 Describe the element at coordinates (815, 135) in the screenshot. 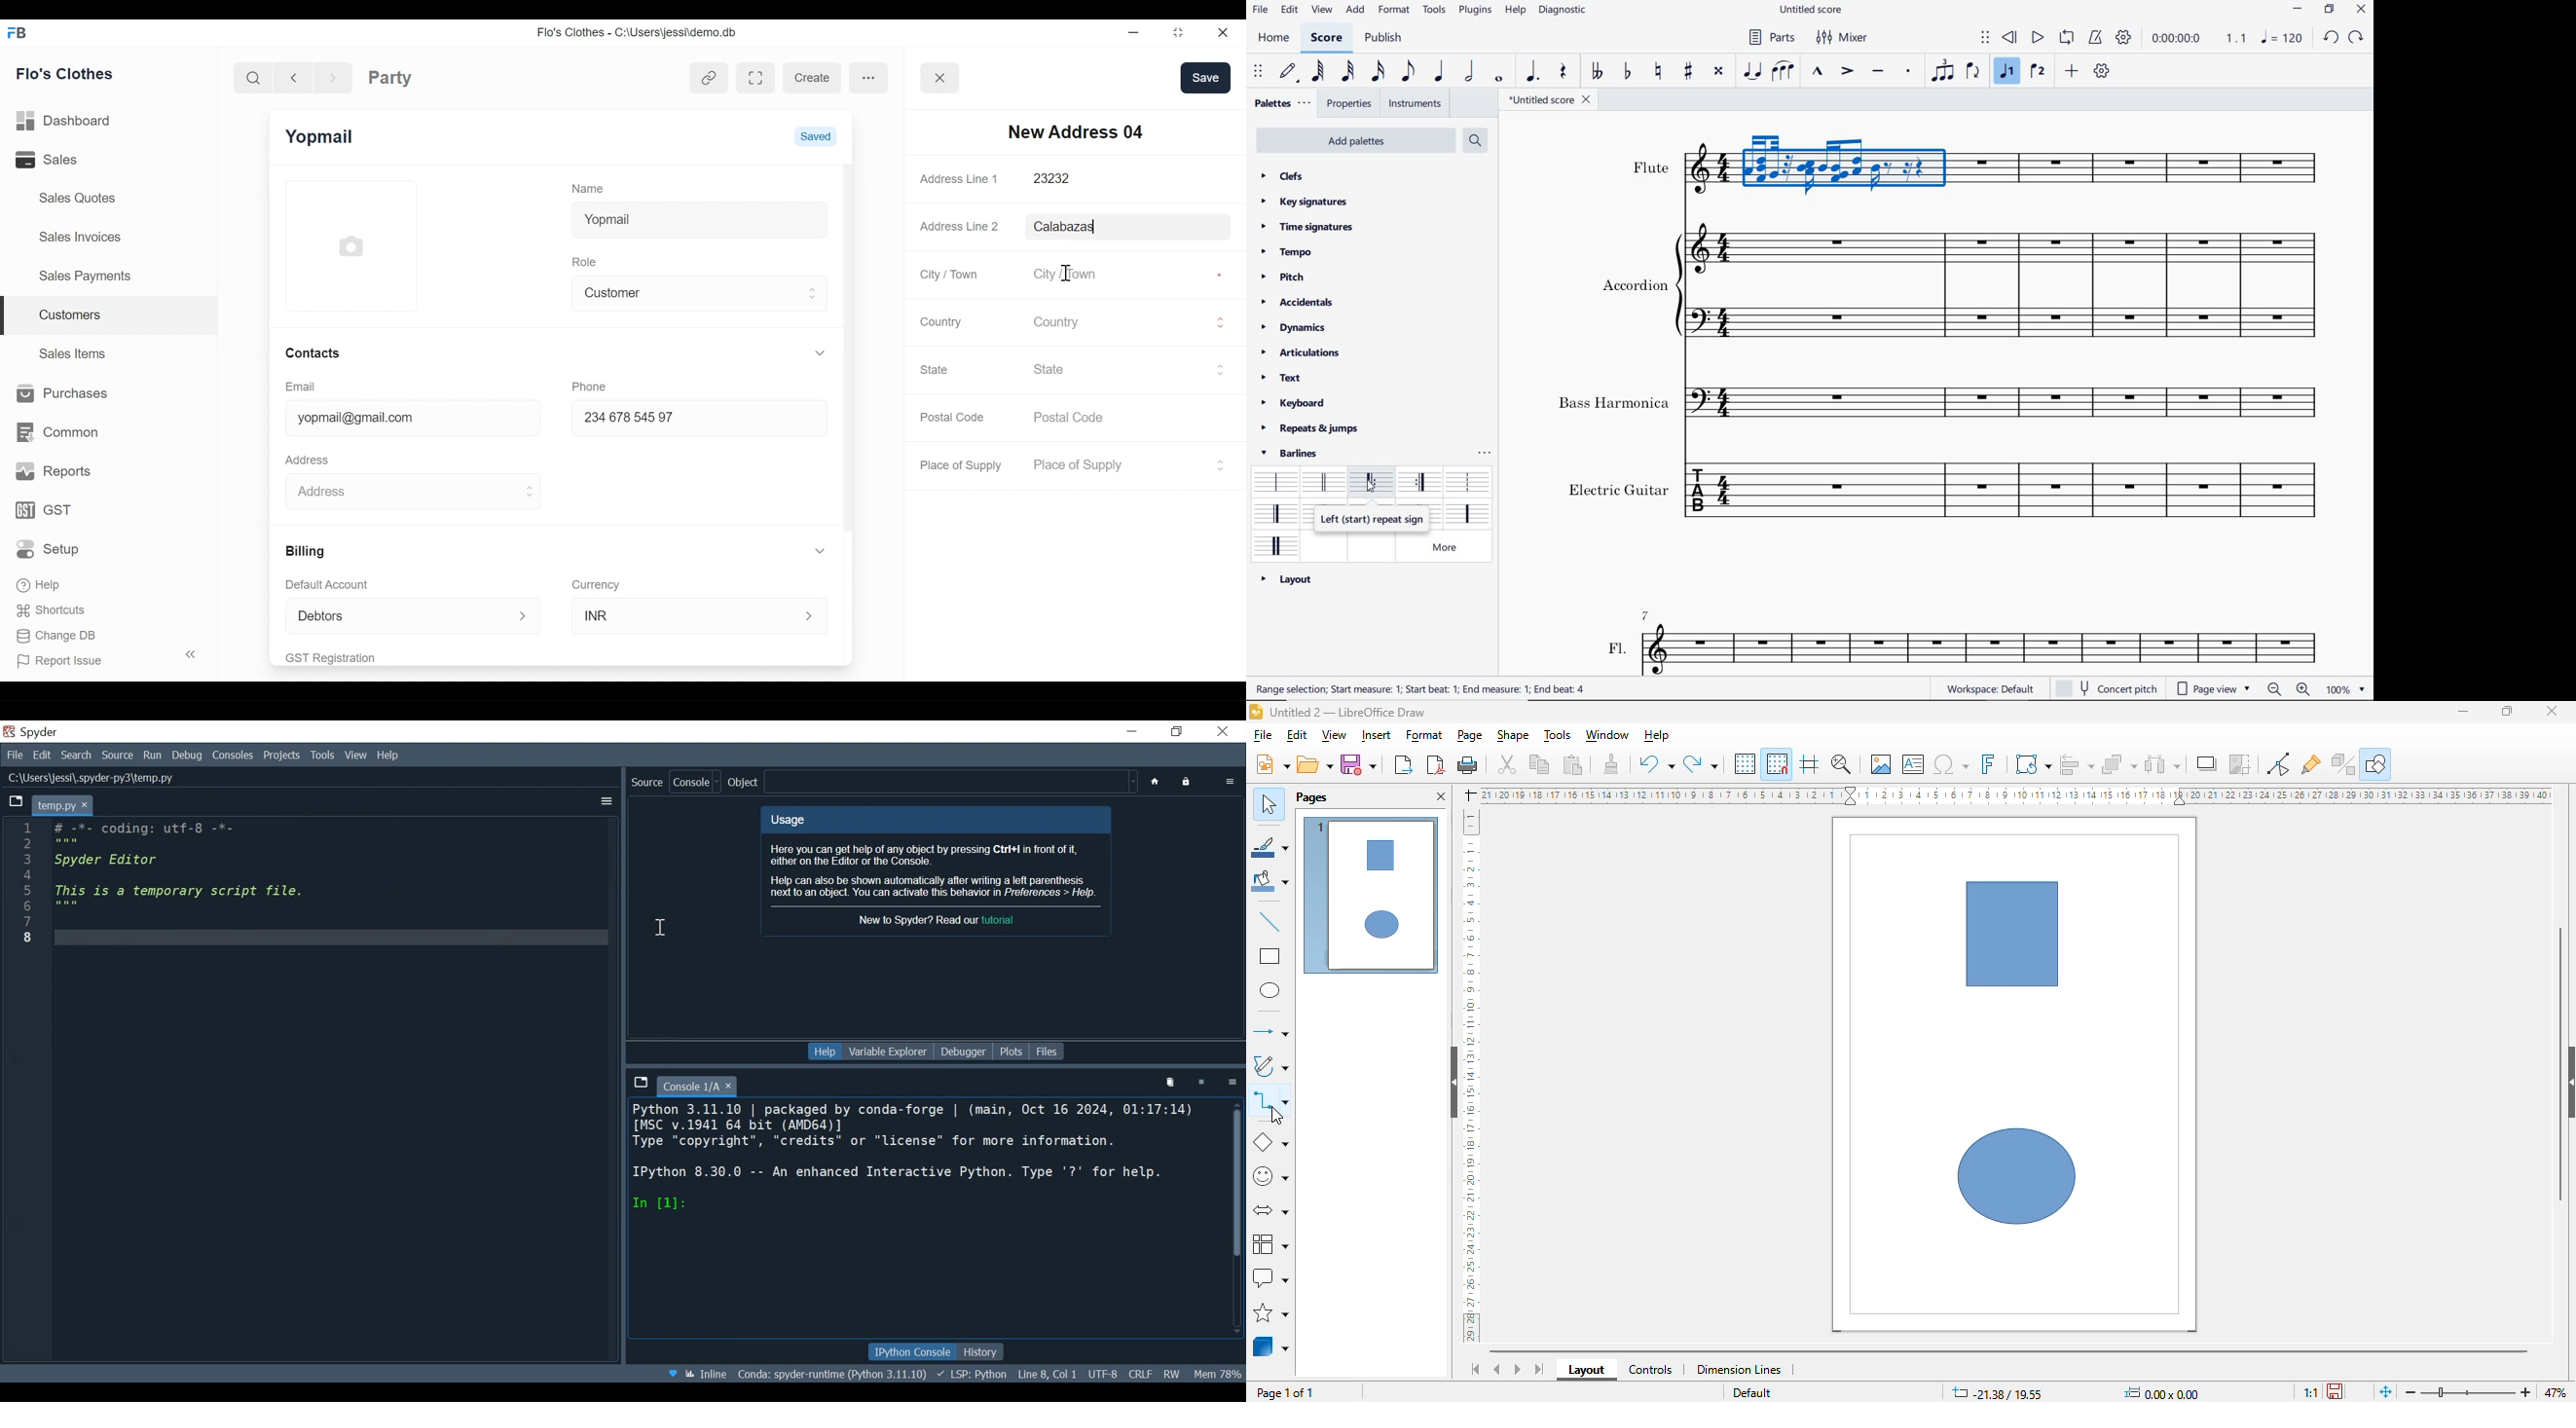

I see `Saved` at that location.